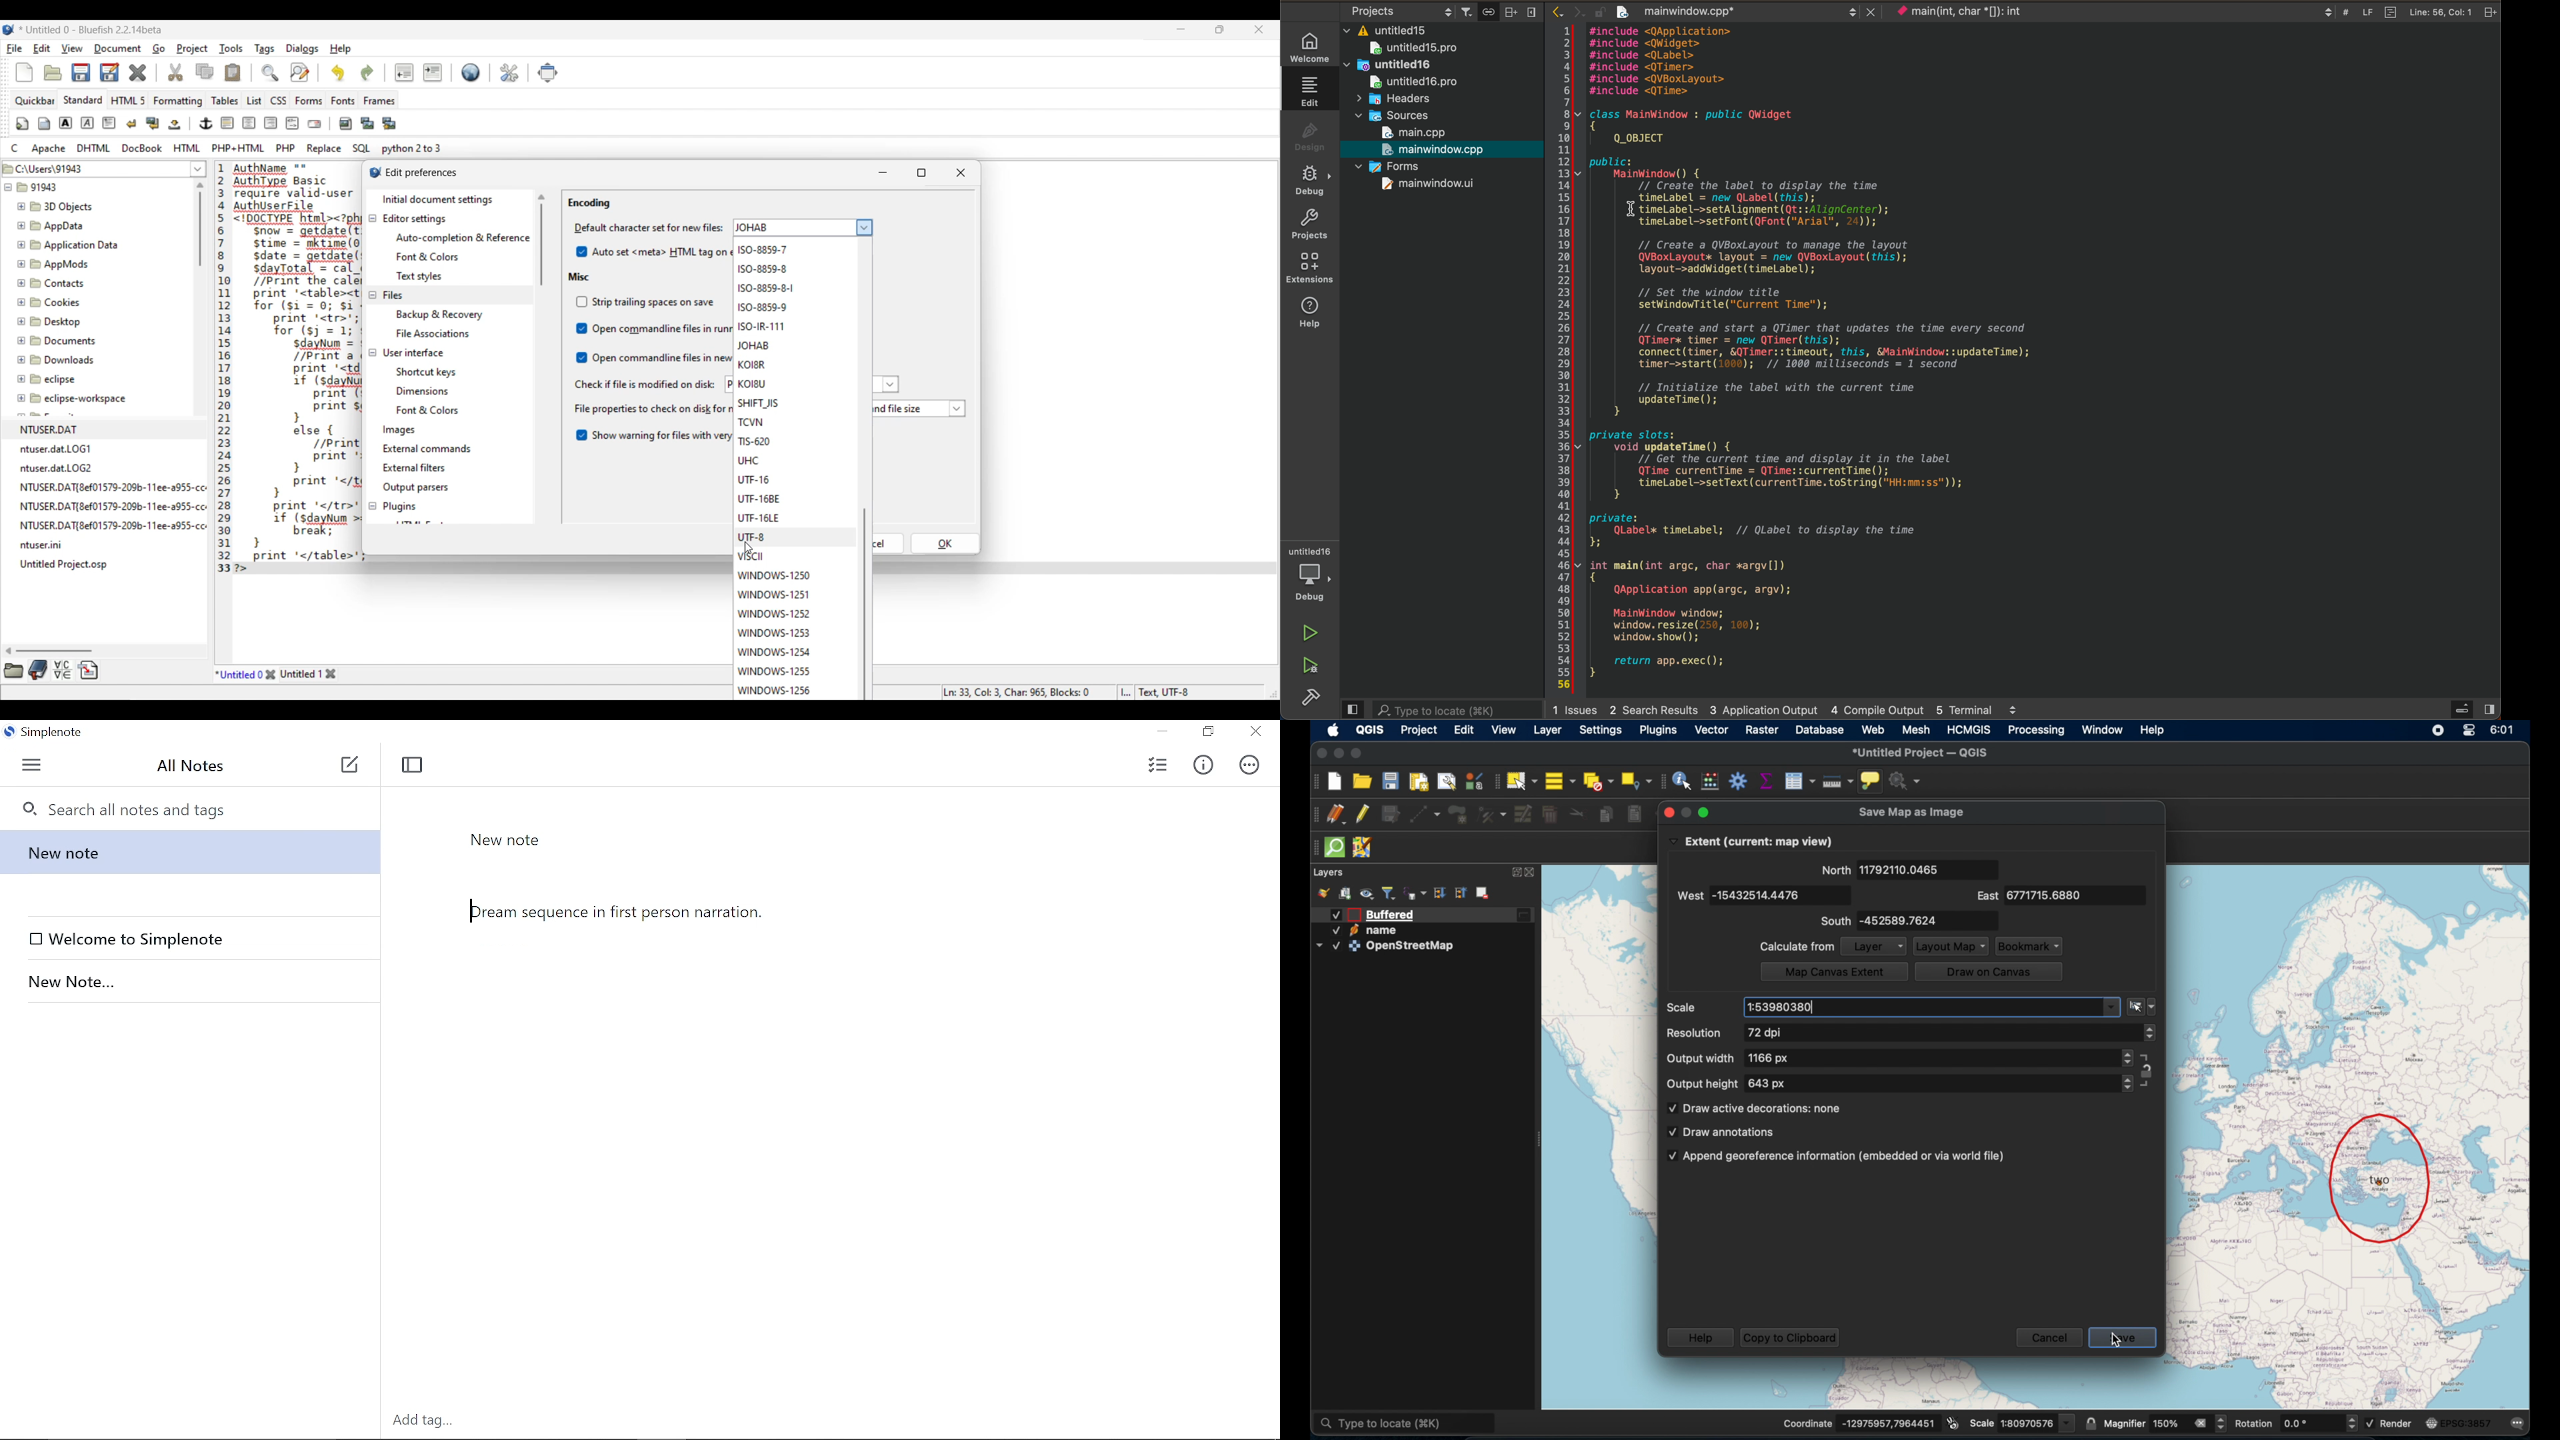 The width and height of the screenshot is (2576, 1456). I want to click on Arrange, so click(1508, 11).